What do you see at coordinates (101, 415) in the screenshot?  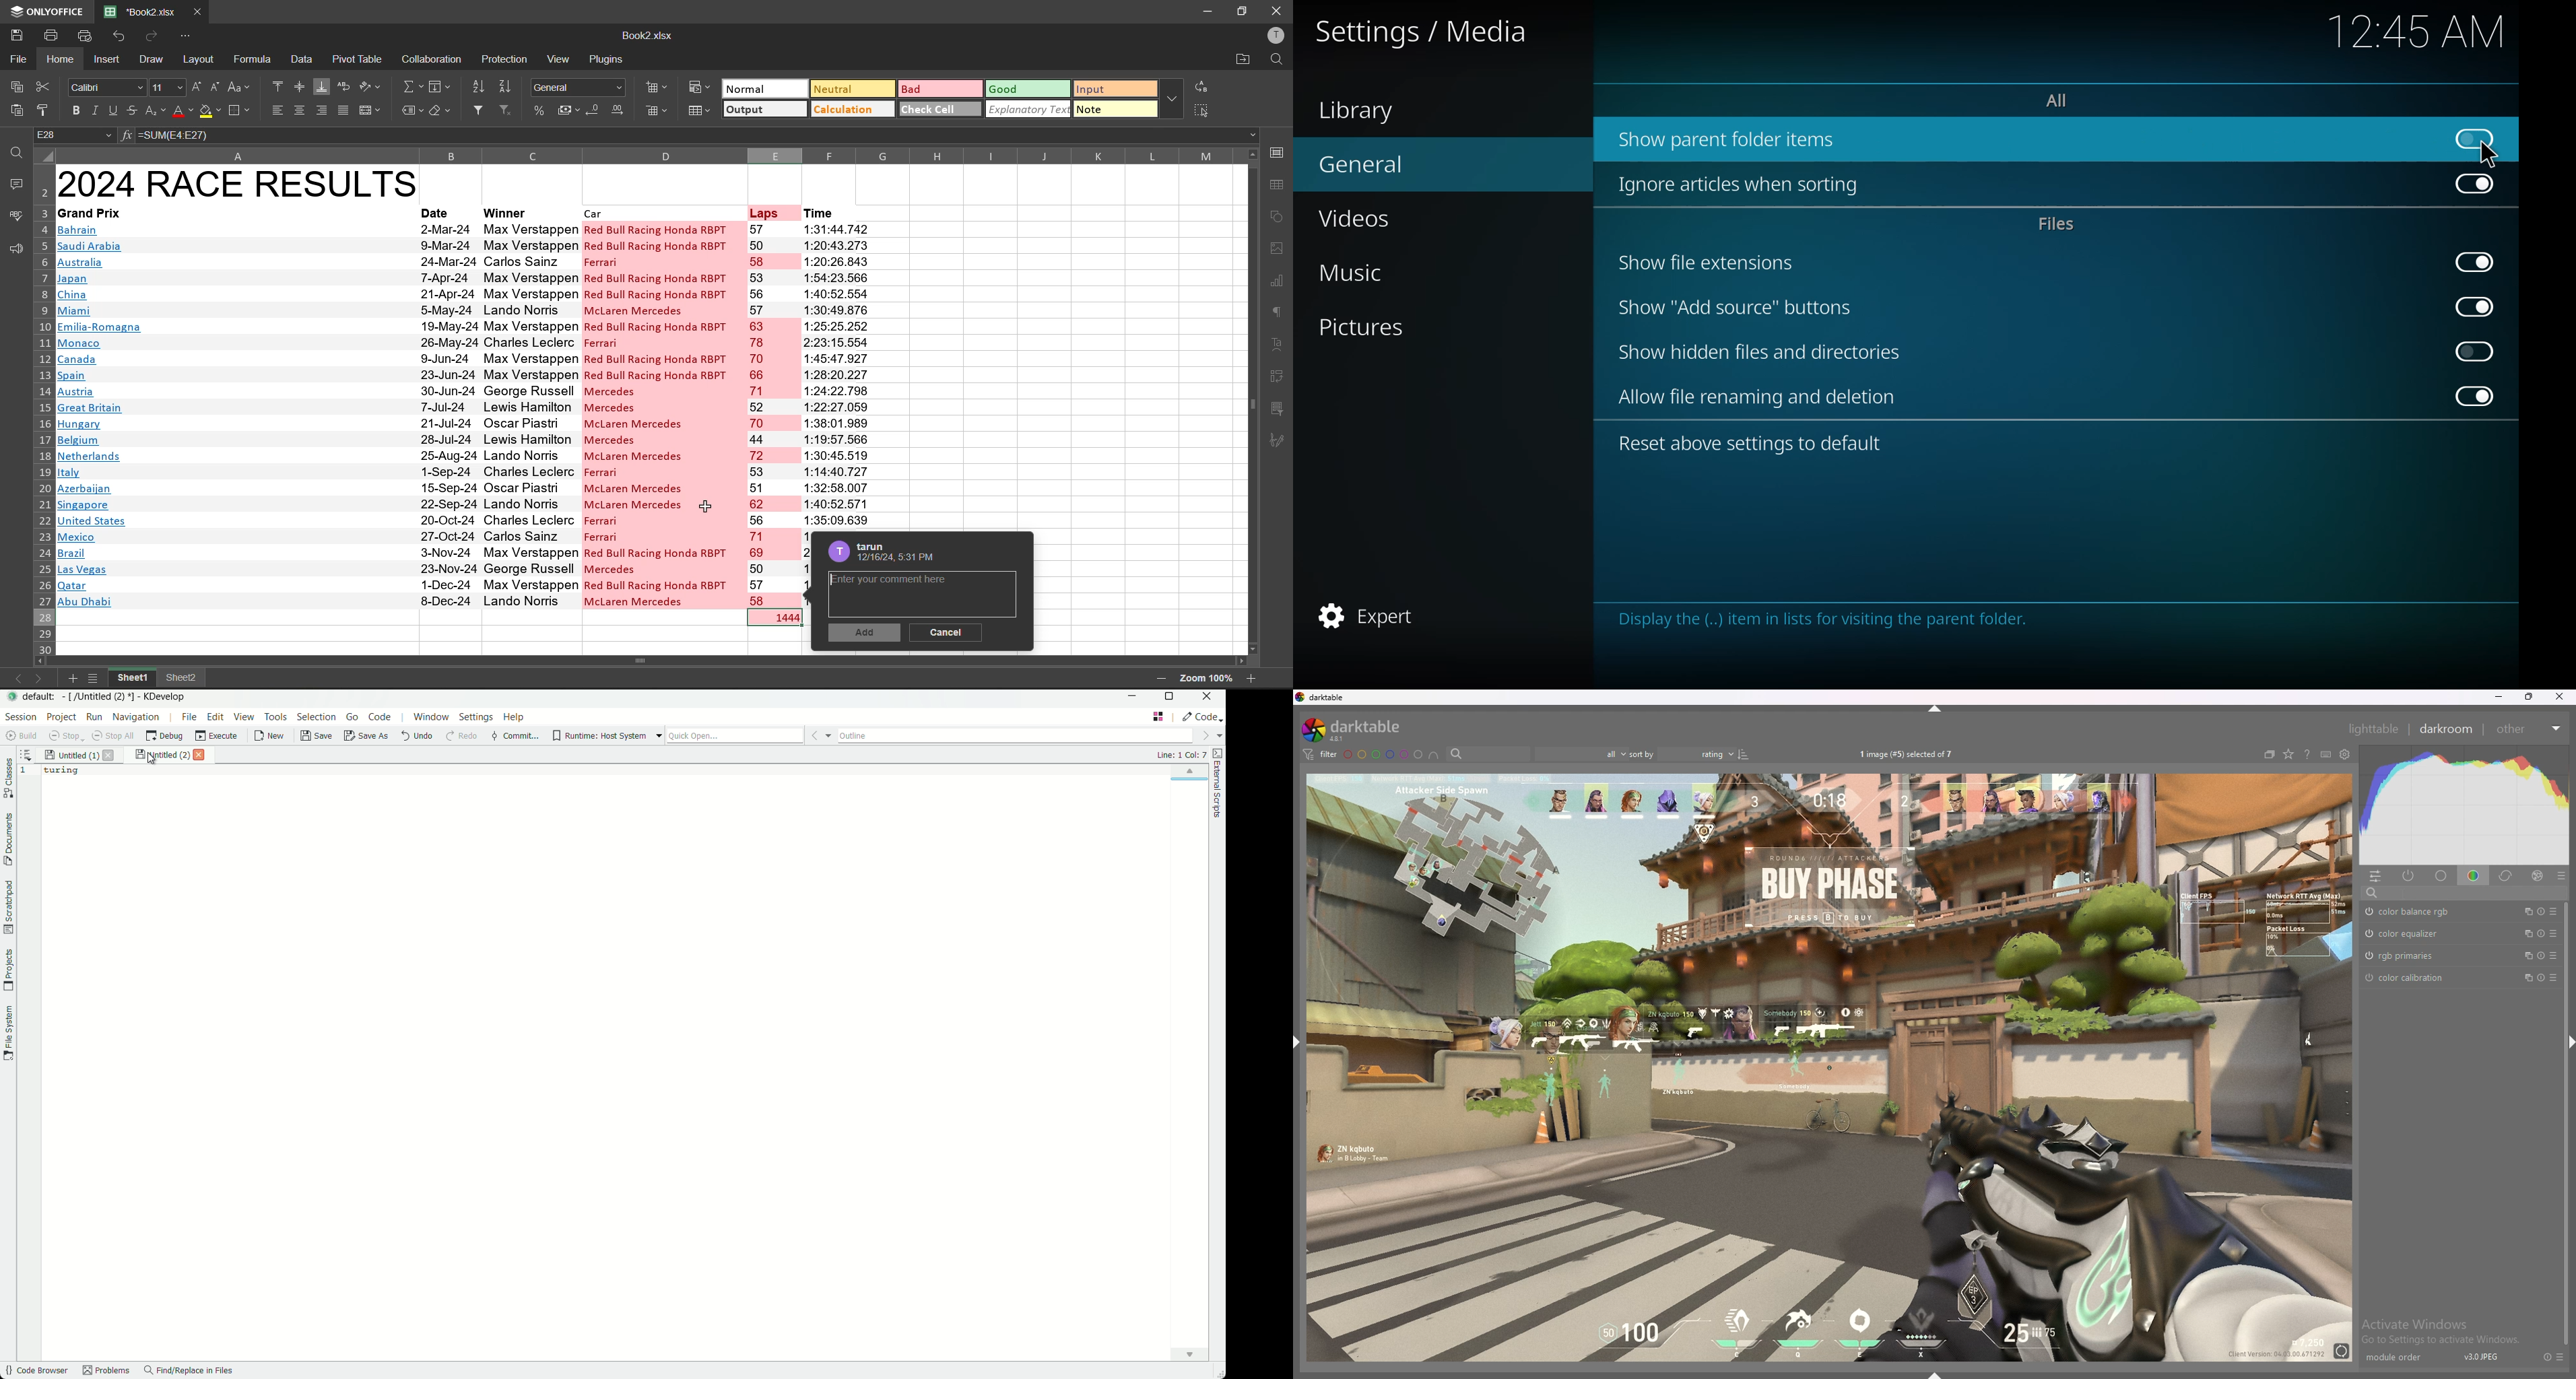 I see `Country names` at bounding box center [101, 415].